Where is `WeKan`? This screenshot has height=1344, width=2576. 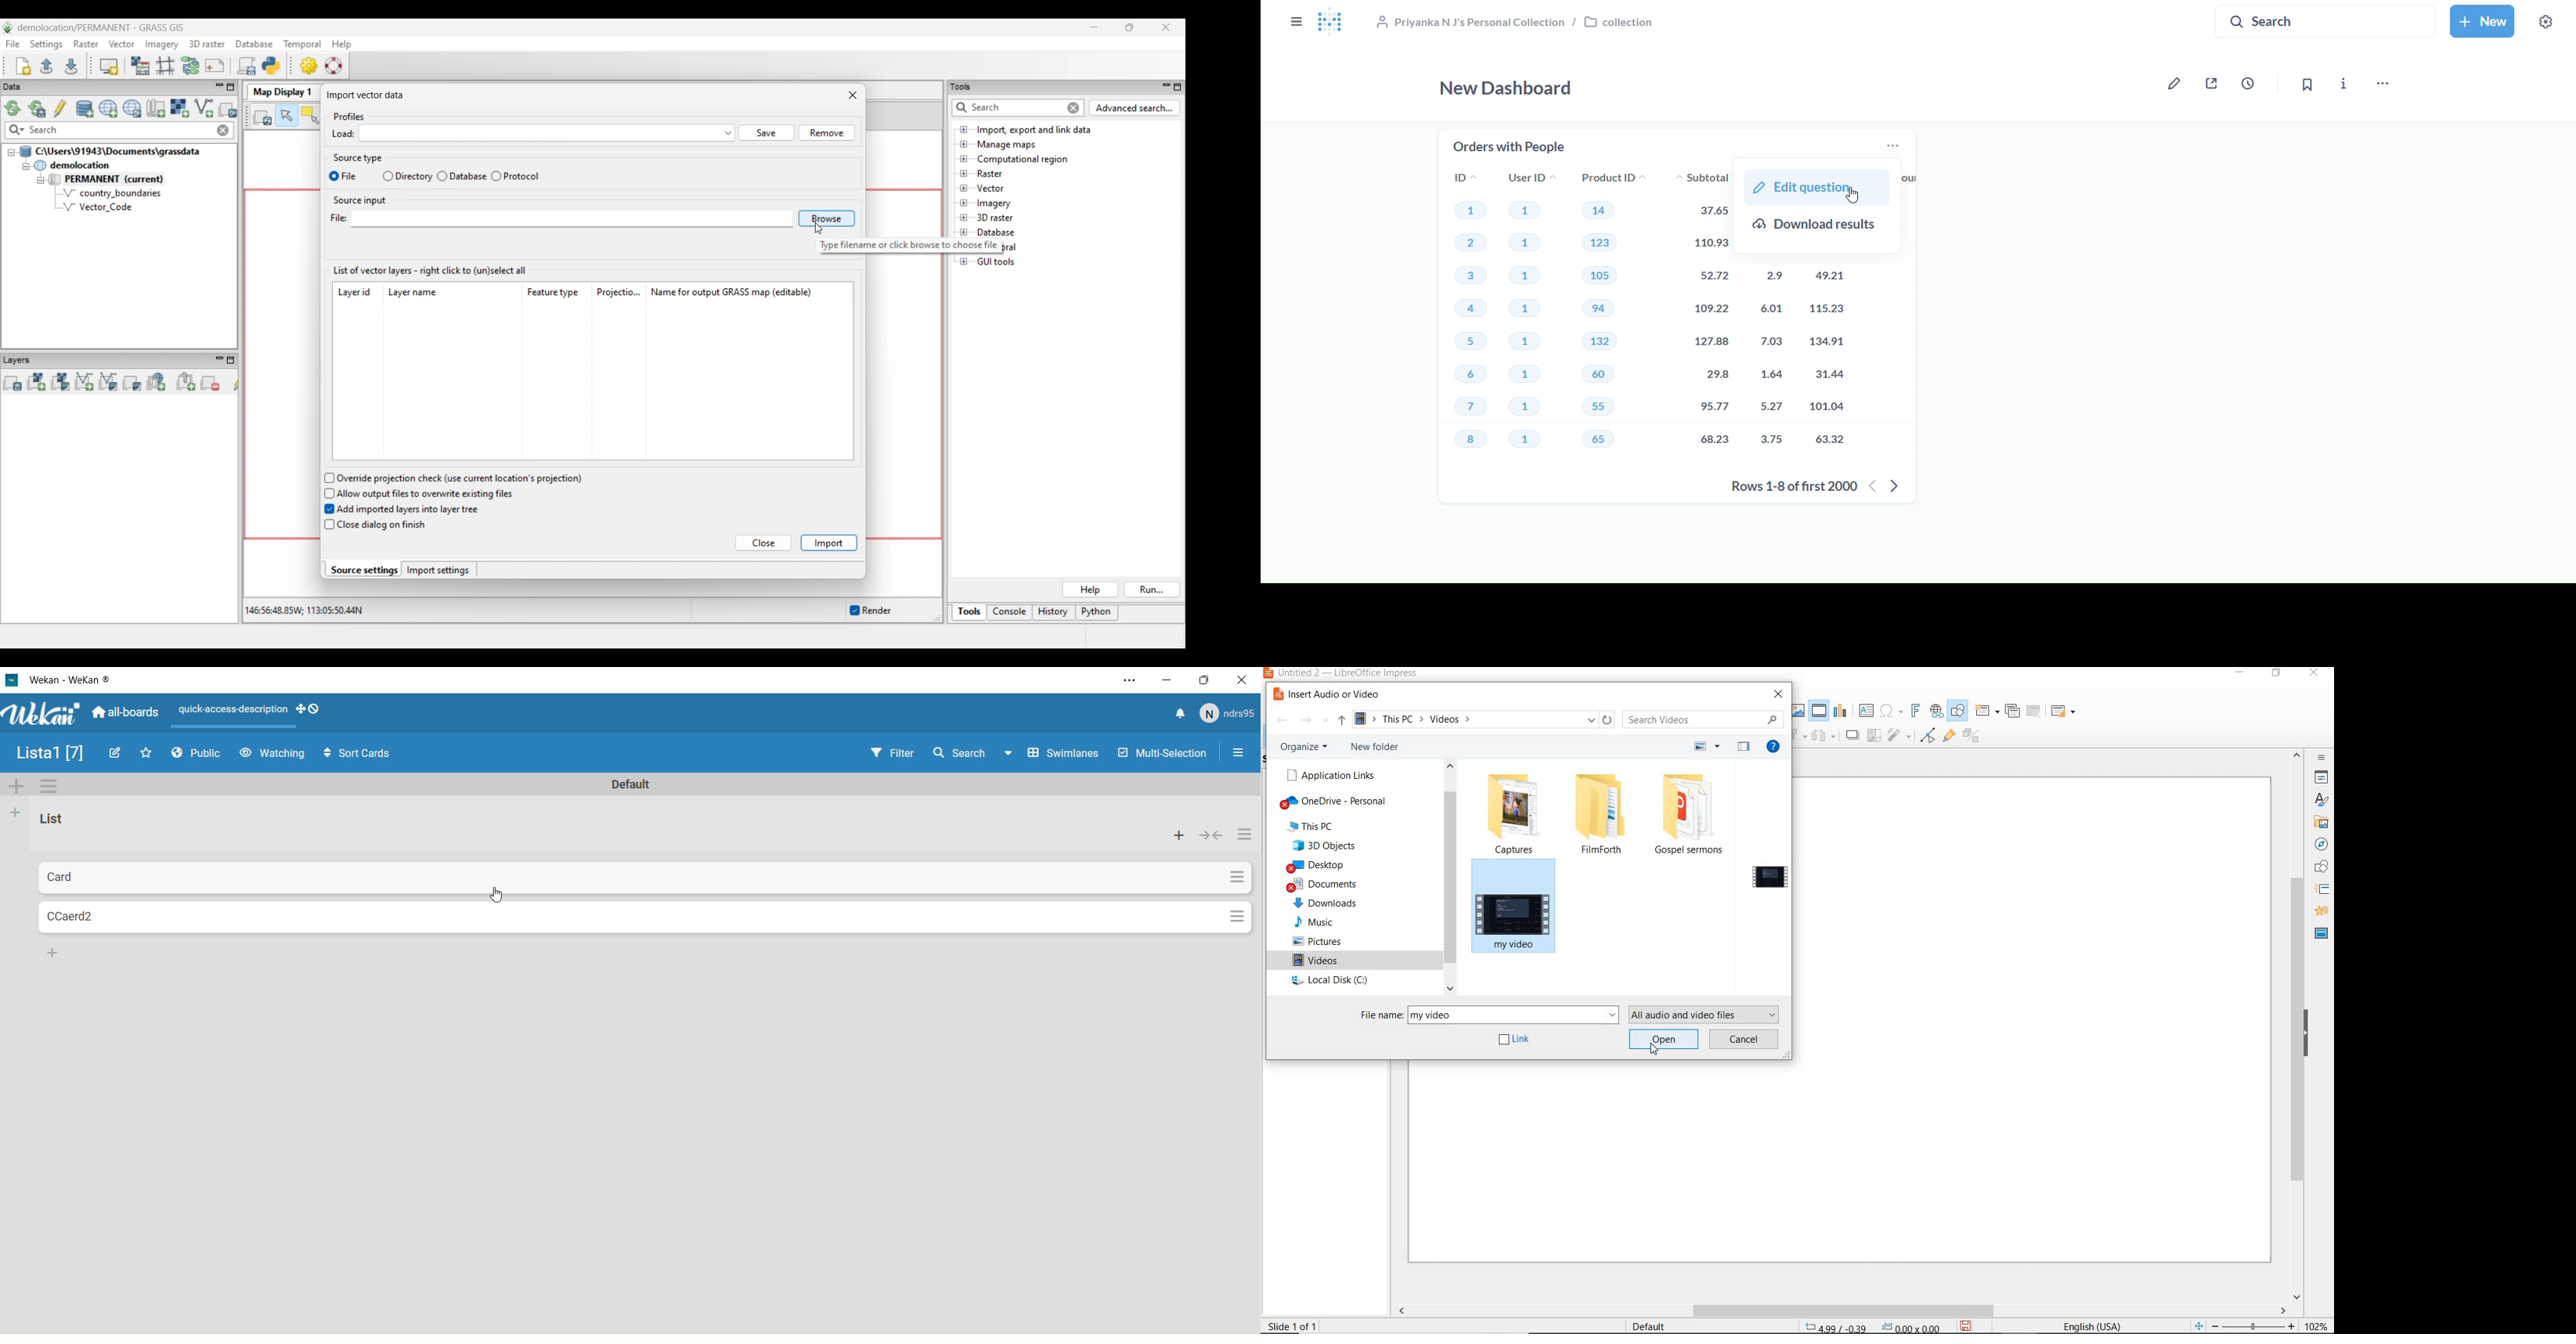
WeKan is located at coordinates (43, 716).